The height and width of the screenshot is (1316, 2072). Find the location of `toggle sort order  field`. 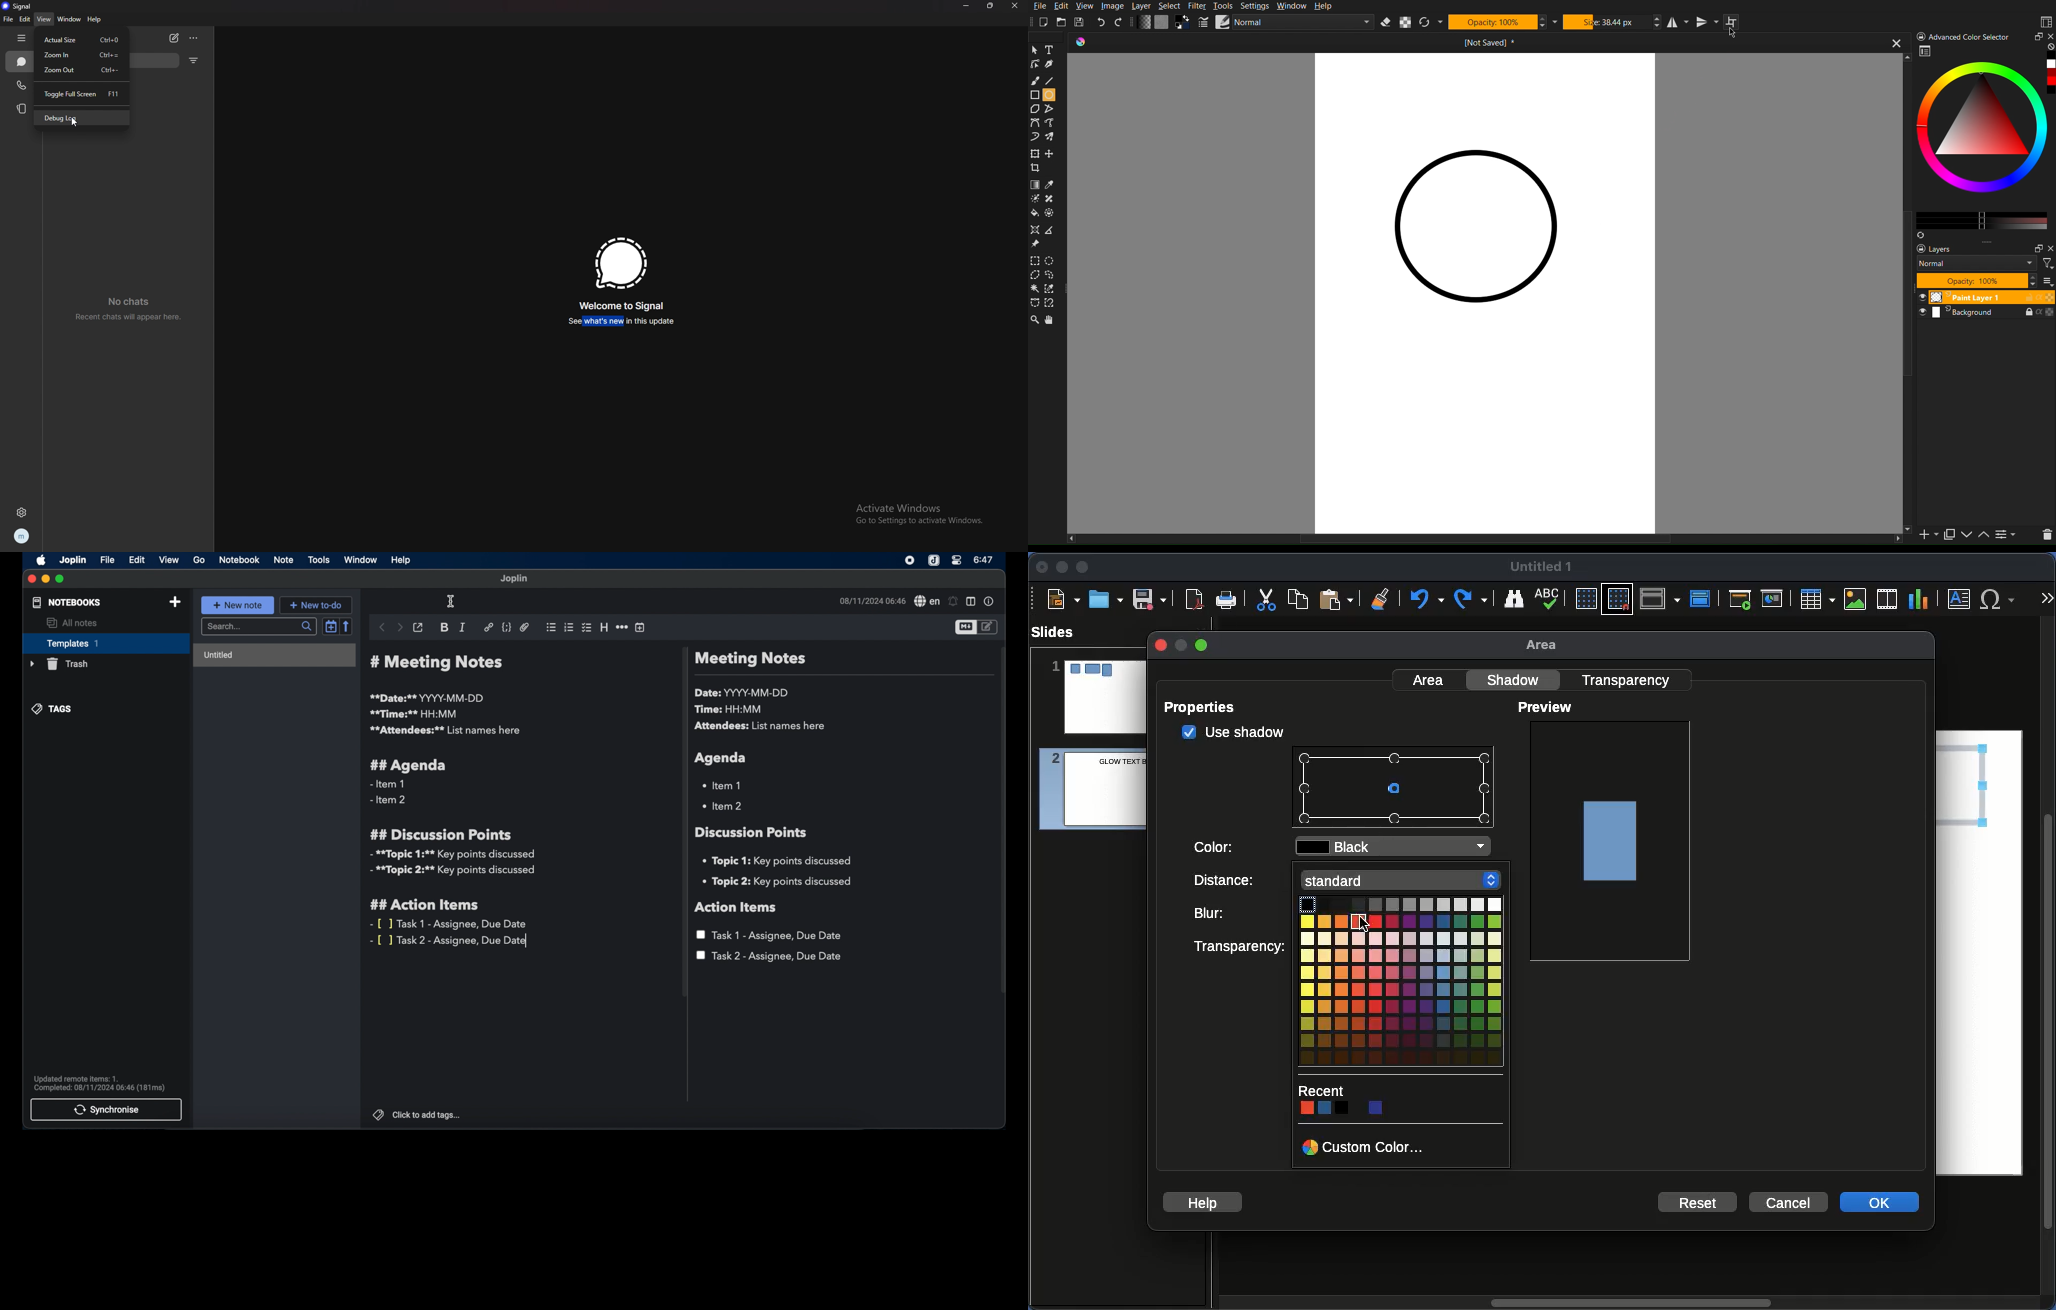

toggle sort order  field is located at coordinates (329, 627).